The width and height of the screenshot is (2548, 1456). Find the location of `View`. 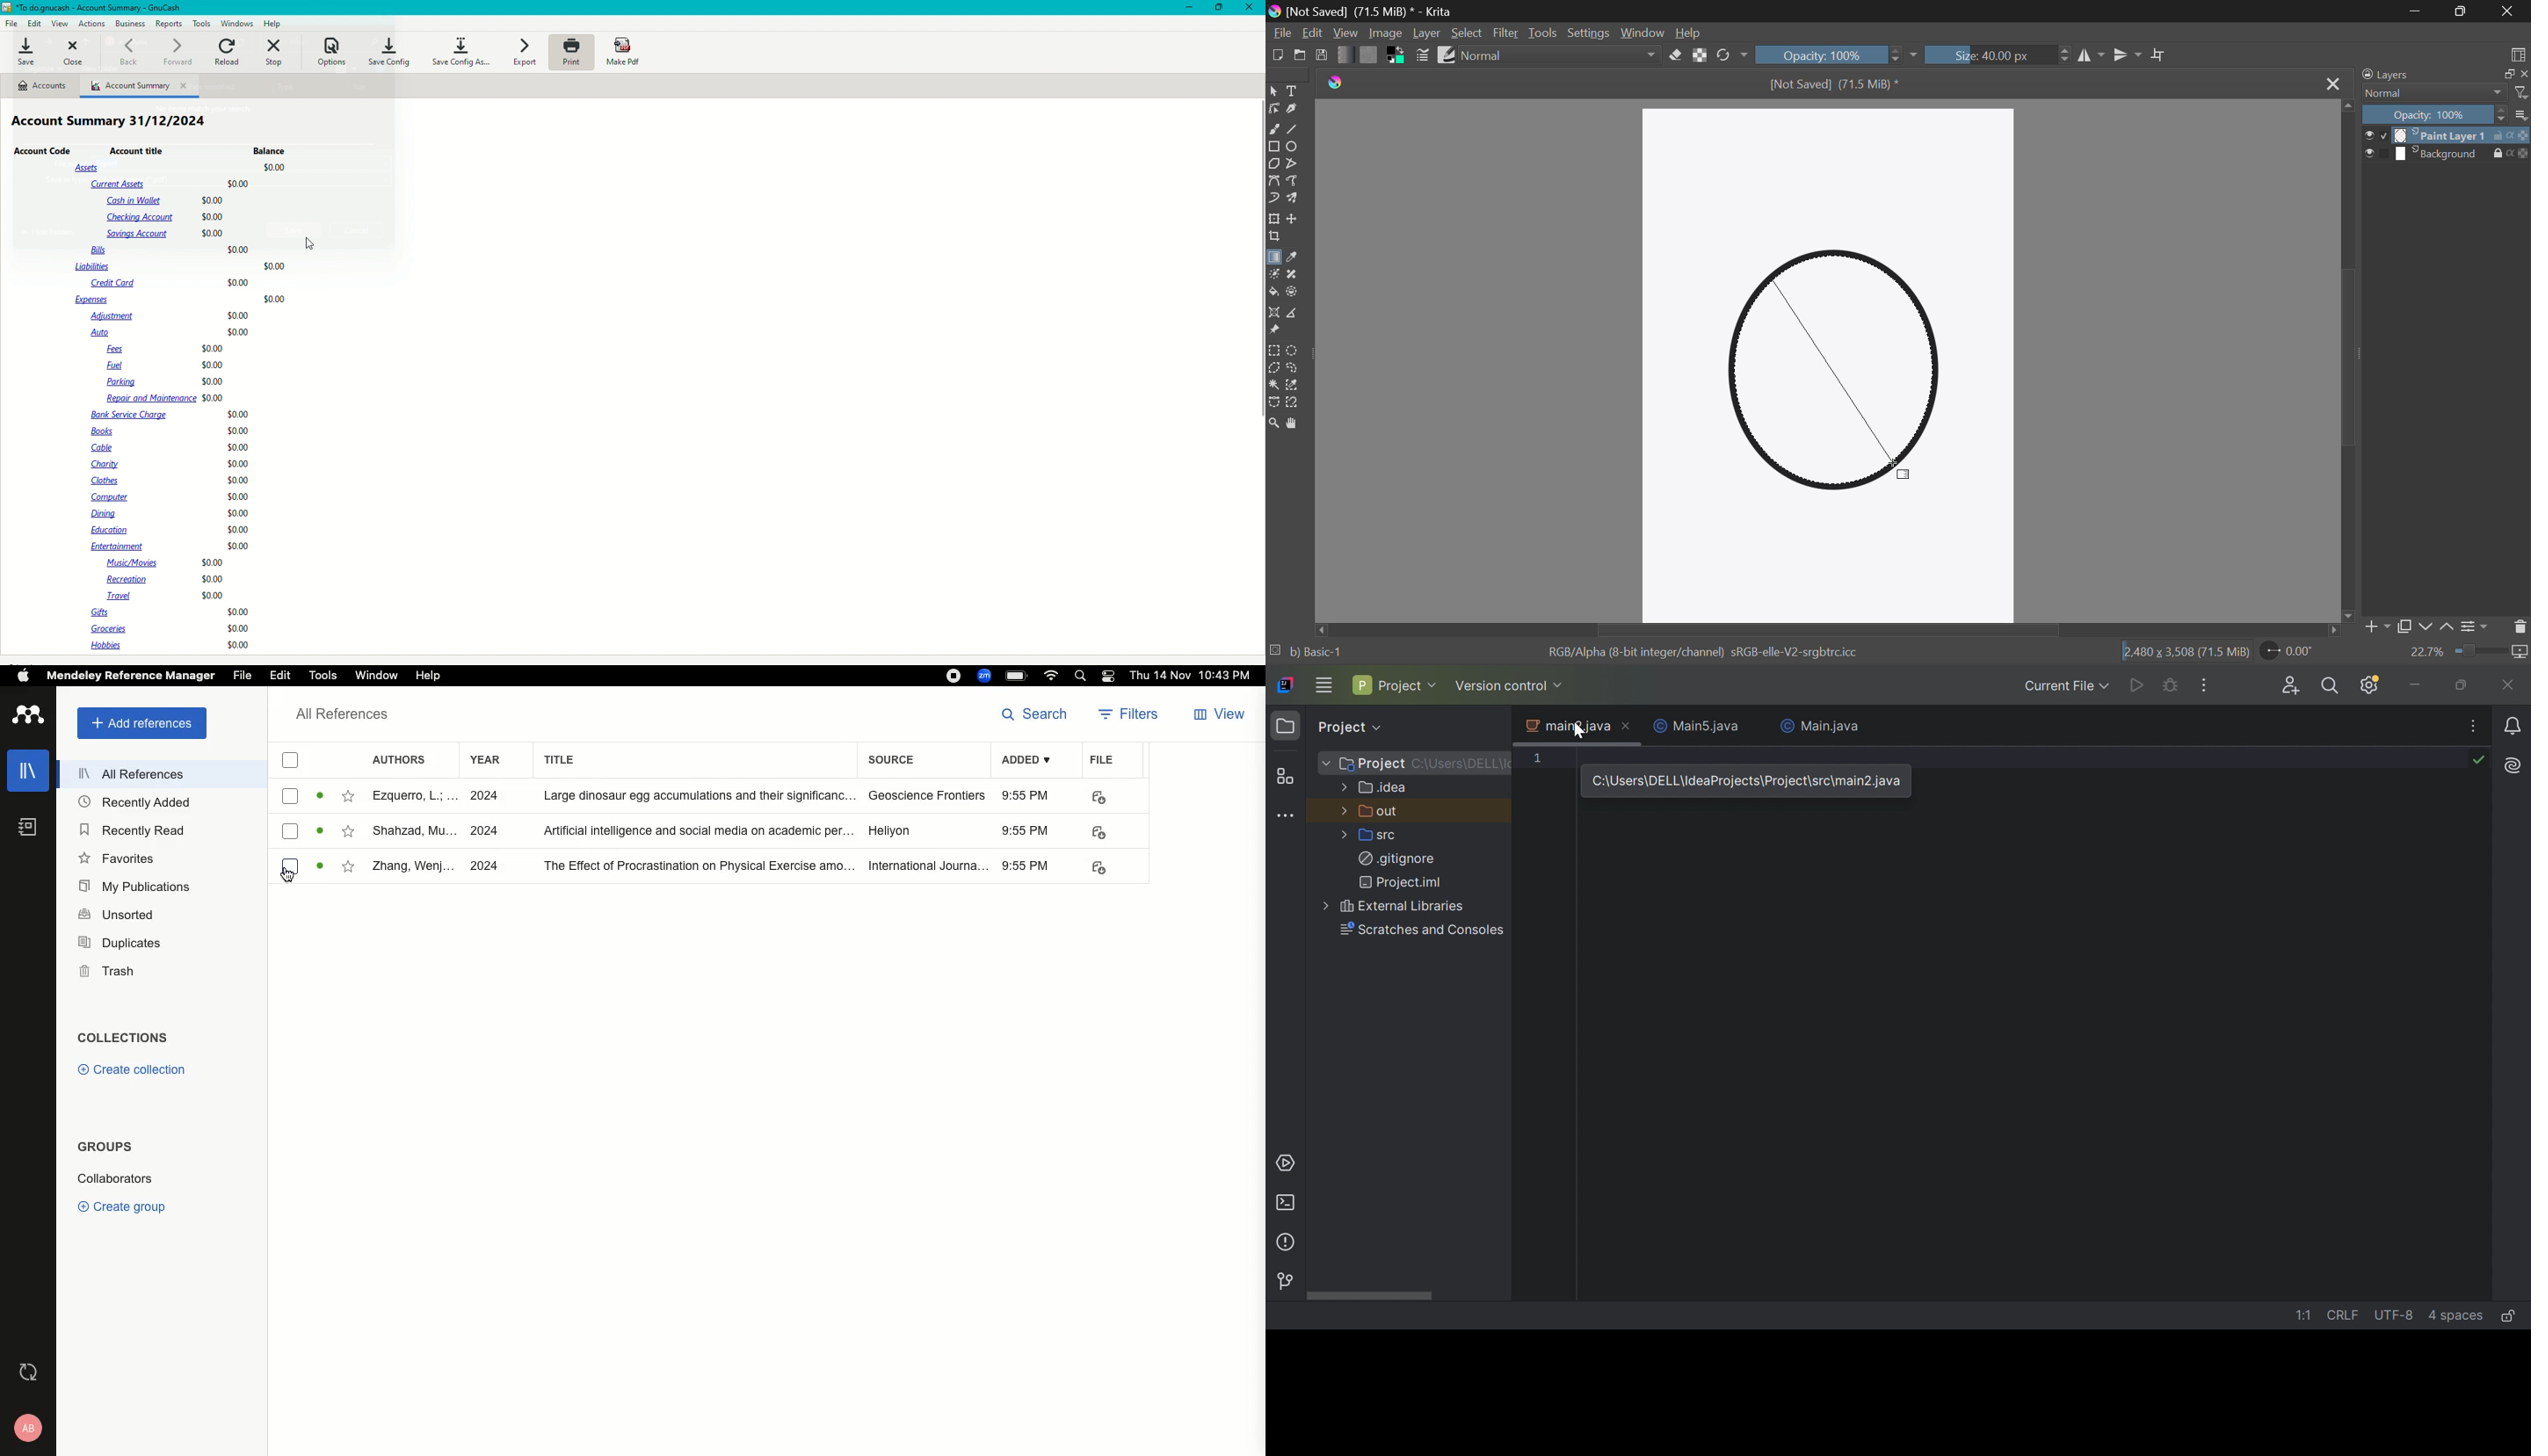

View is located at coordinates (1217, 716).